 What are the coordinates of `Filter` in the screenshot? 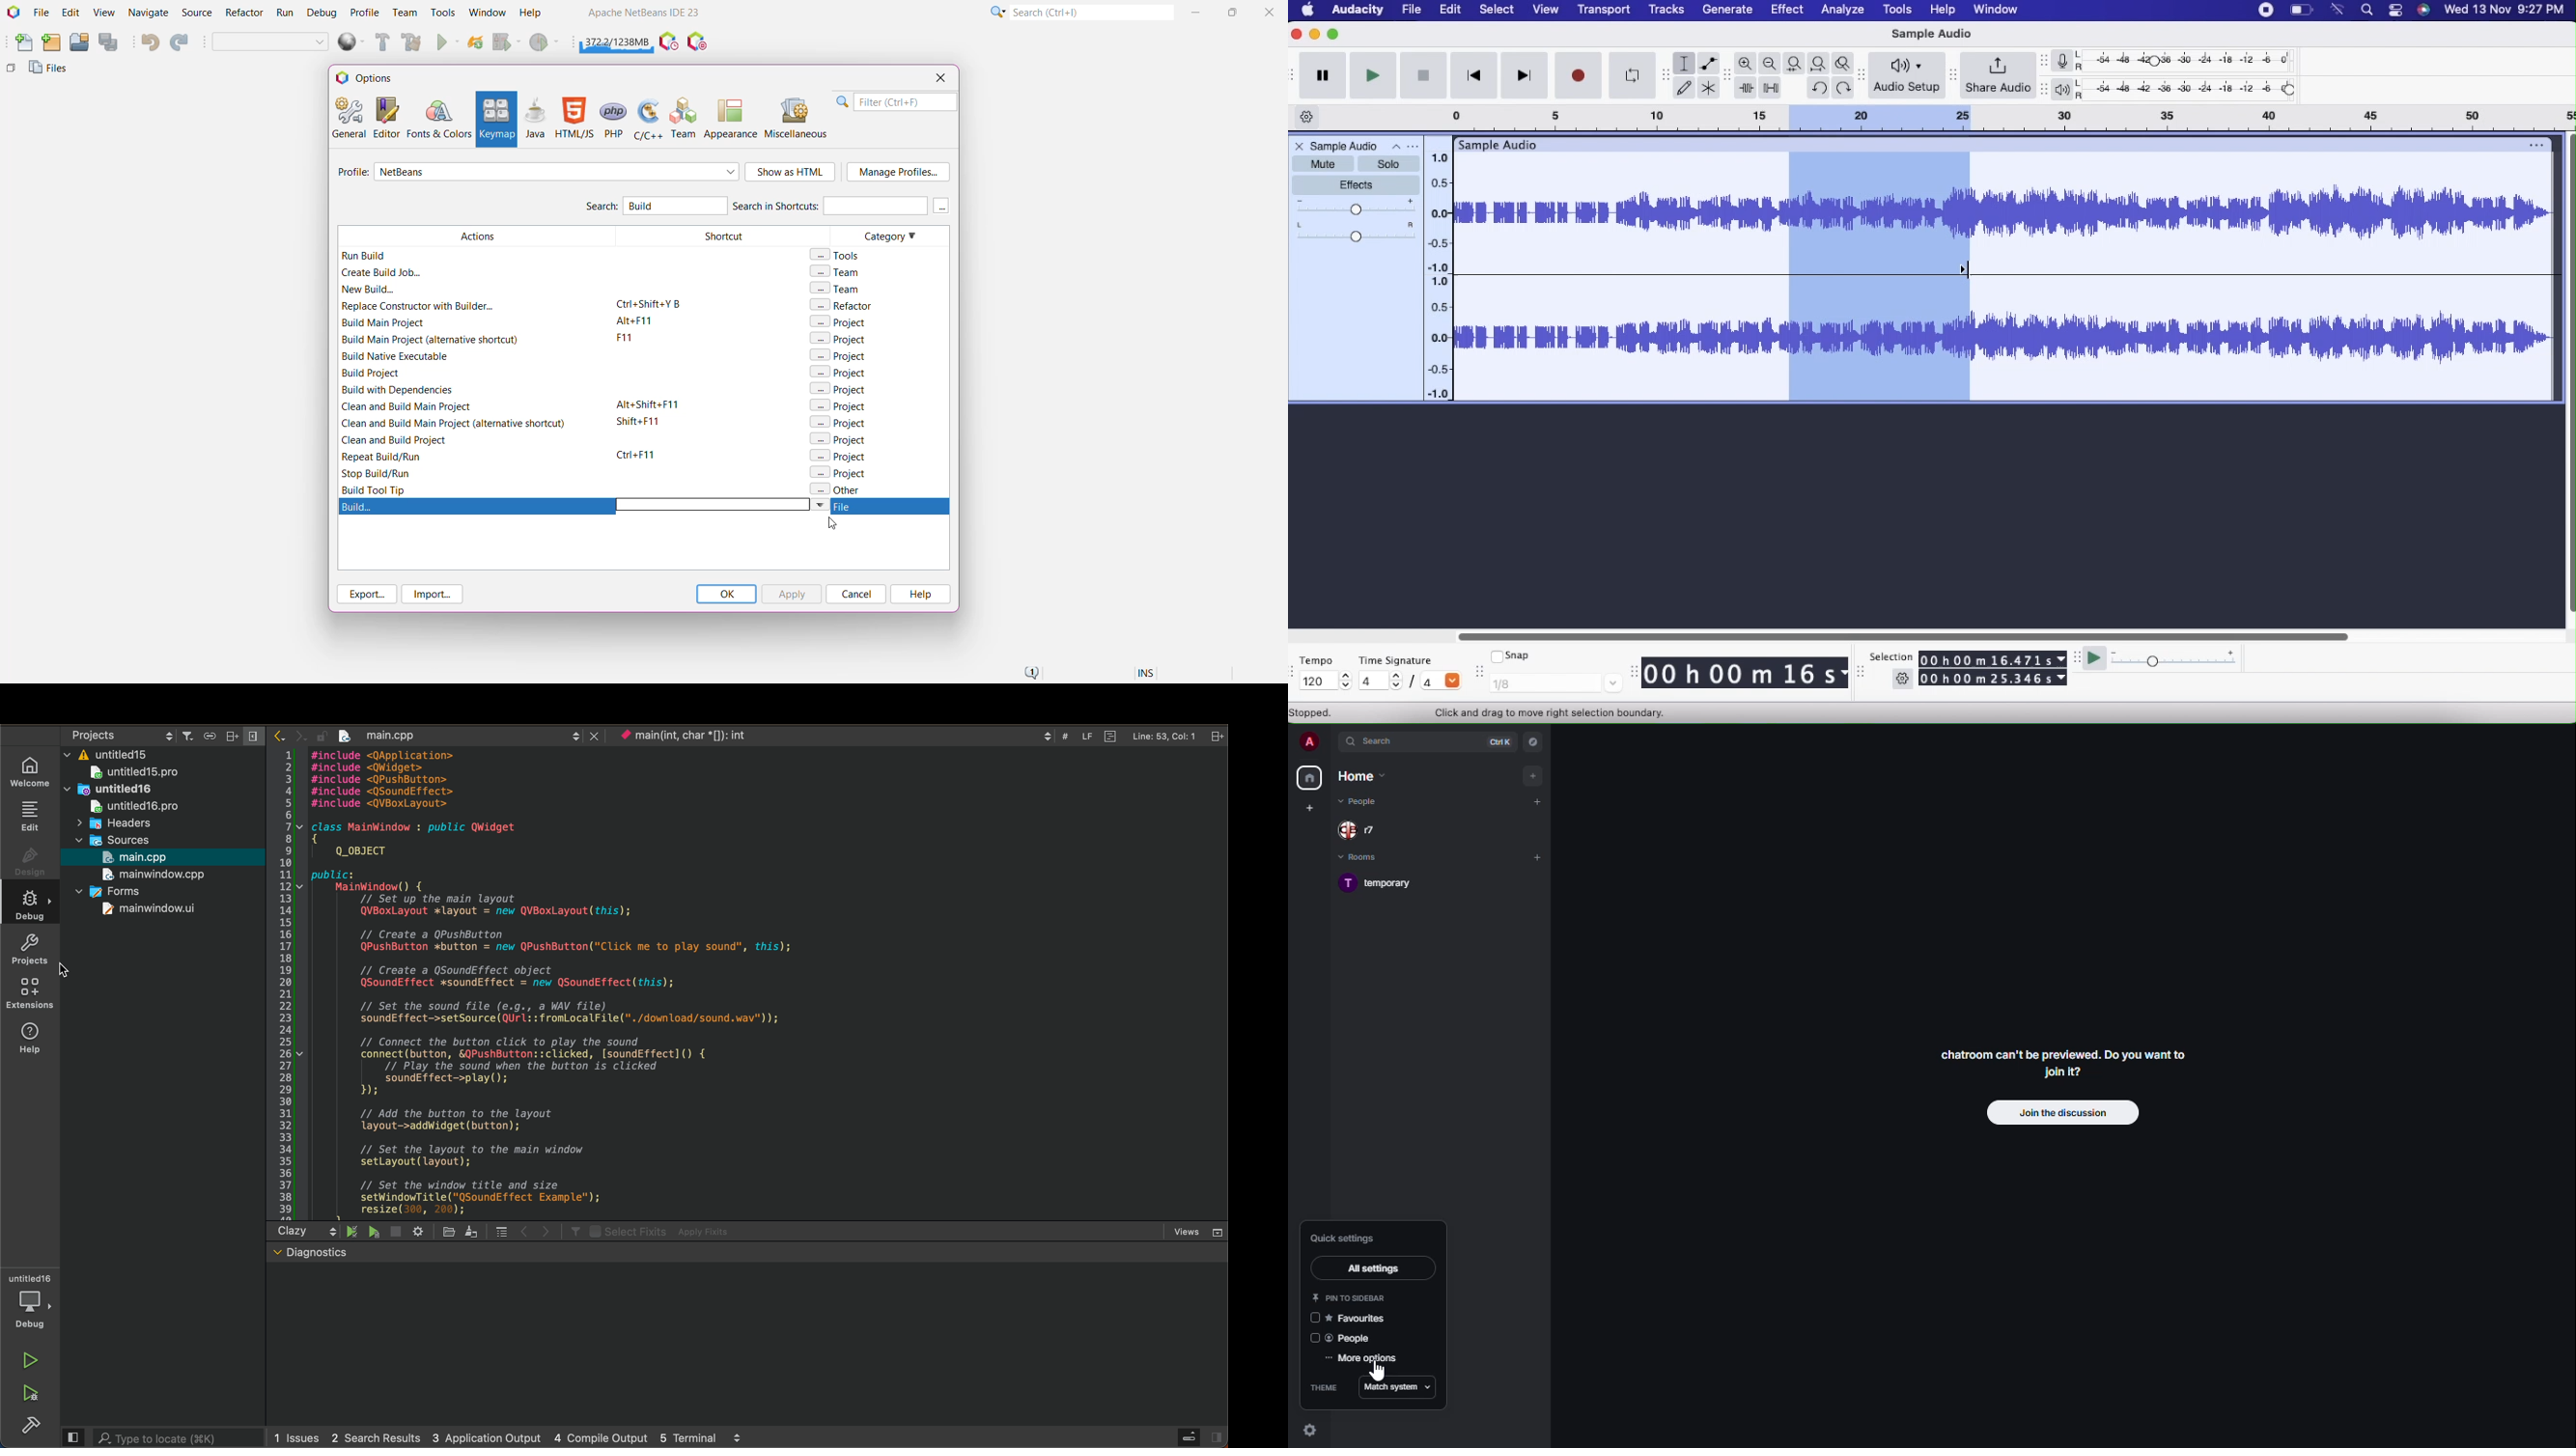 It's located at (896, 102).